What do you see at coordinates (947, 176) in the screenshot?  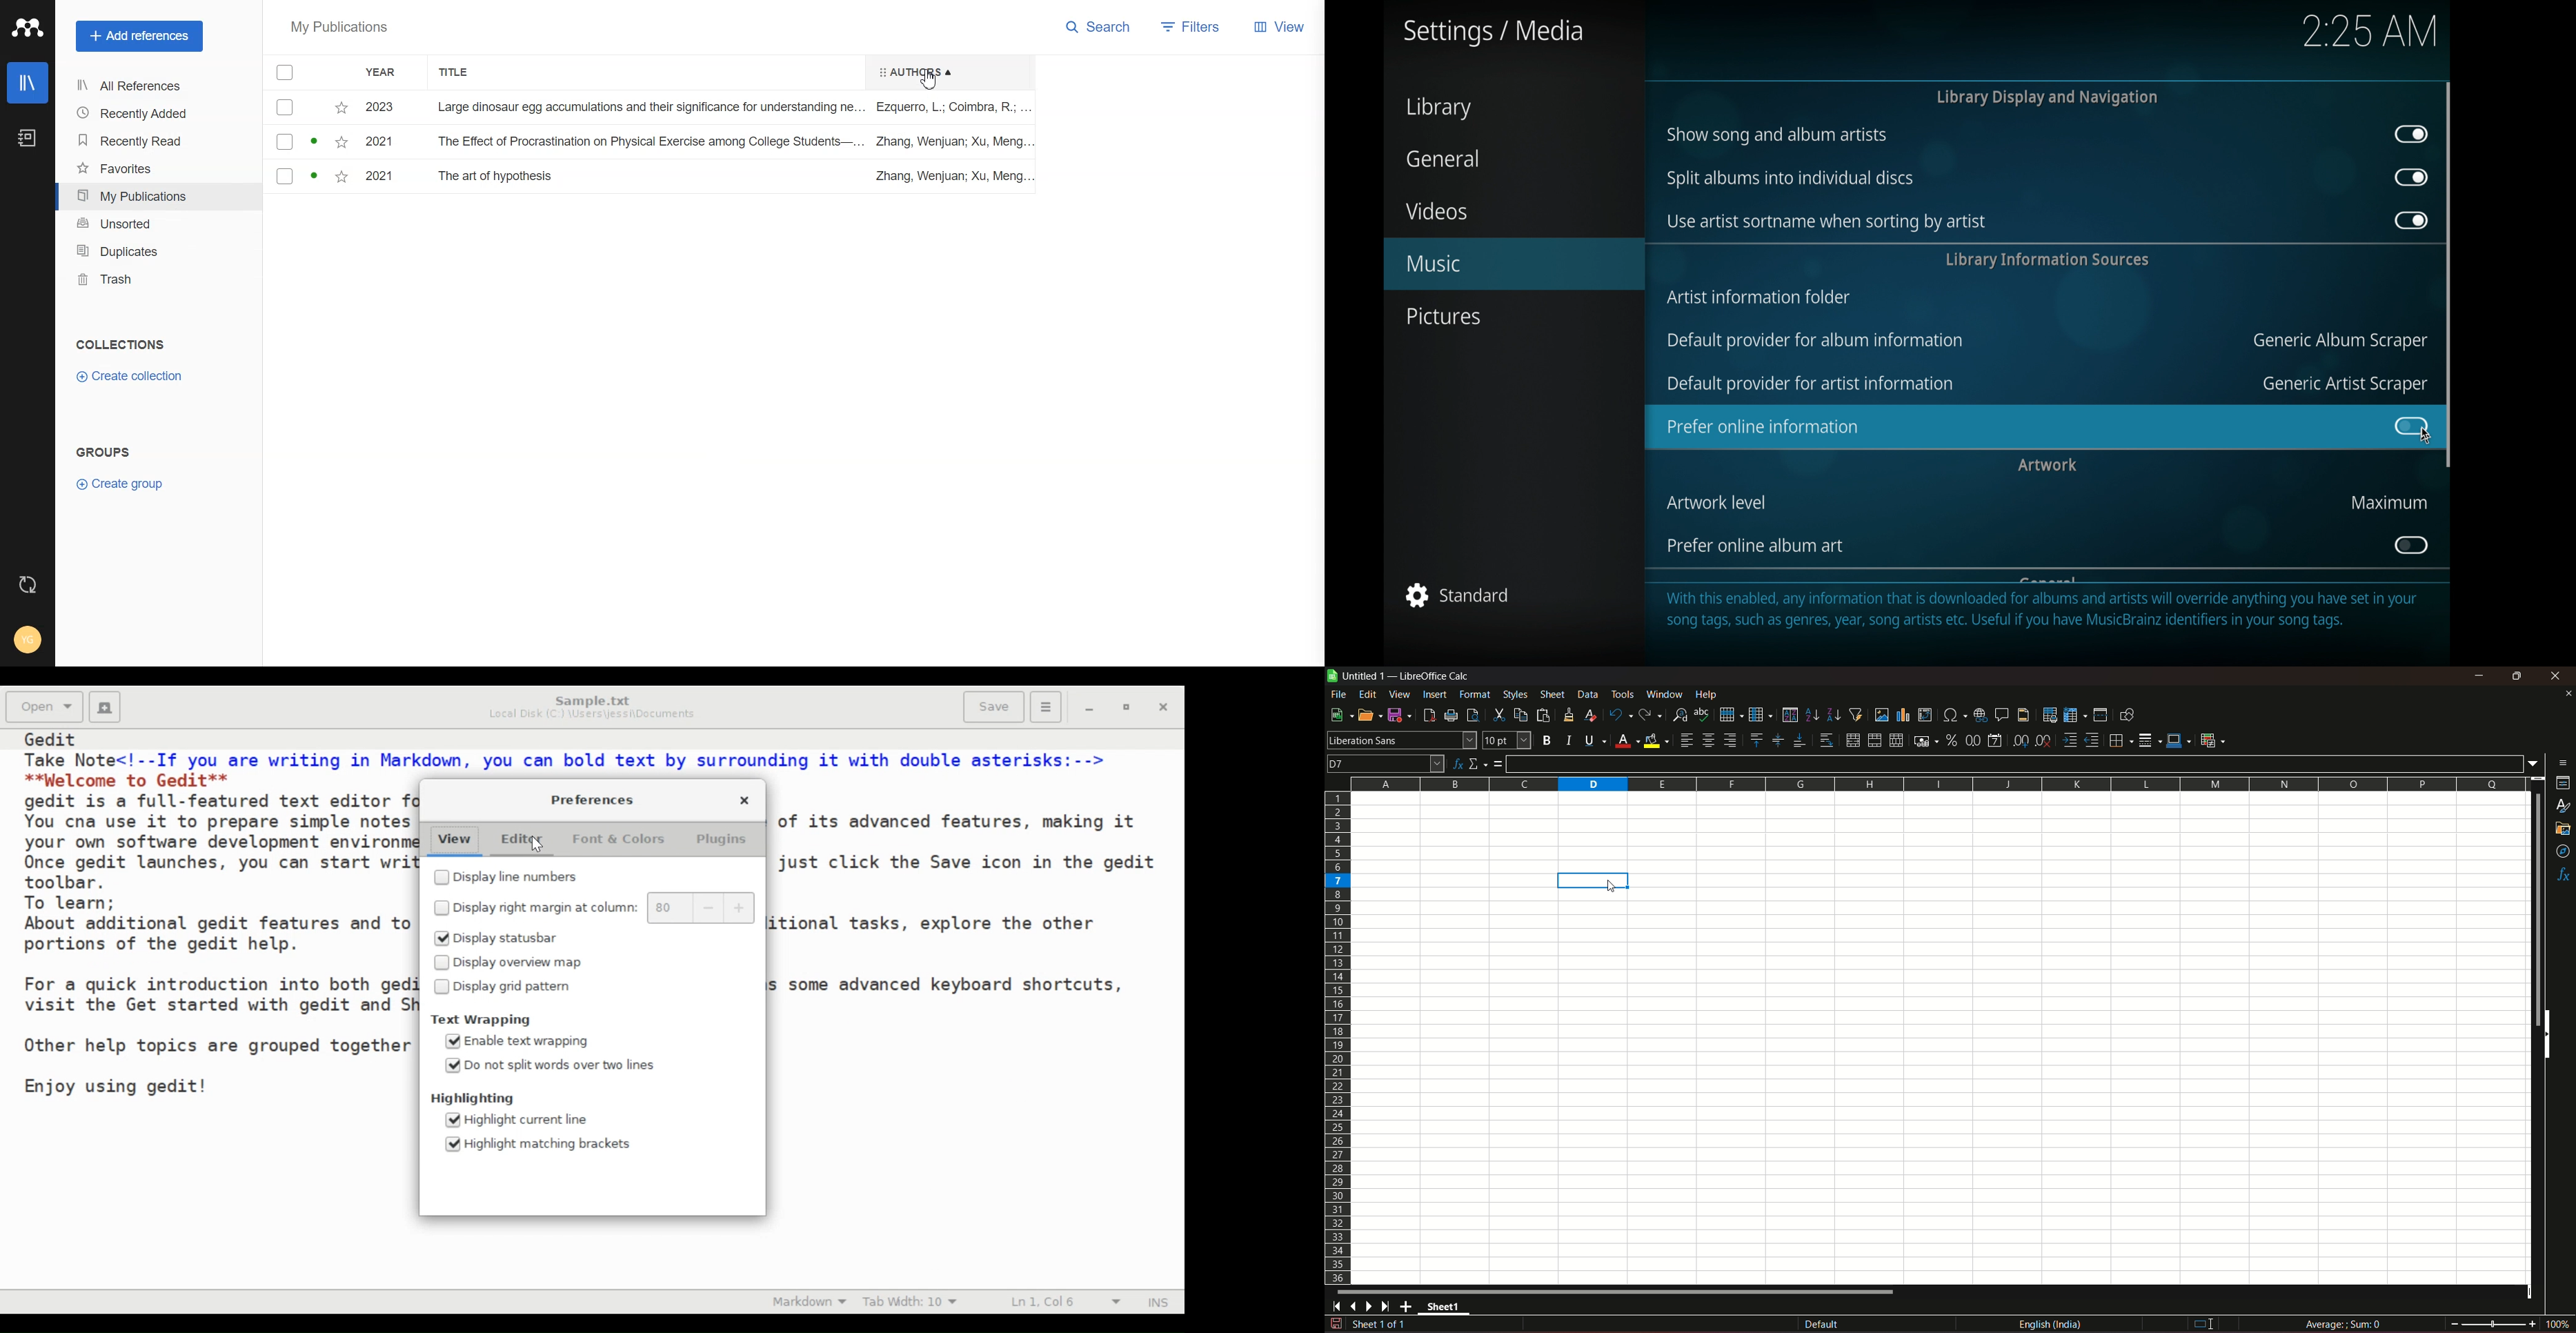 I see `Zhang, Wenjuan; Xu, Meng.` at bounding box center [947, 176].